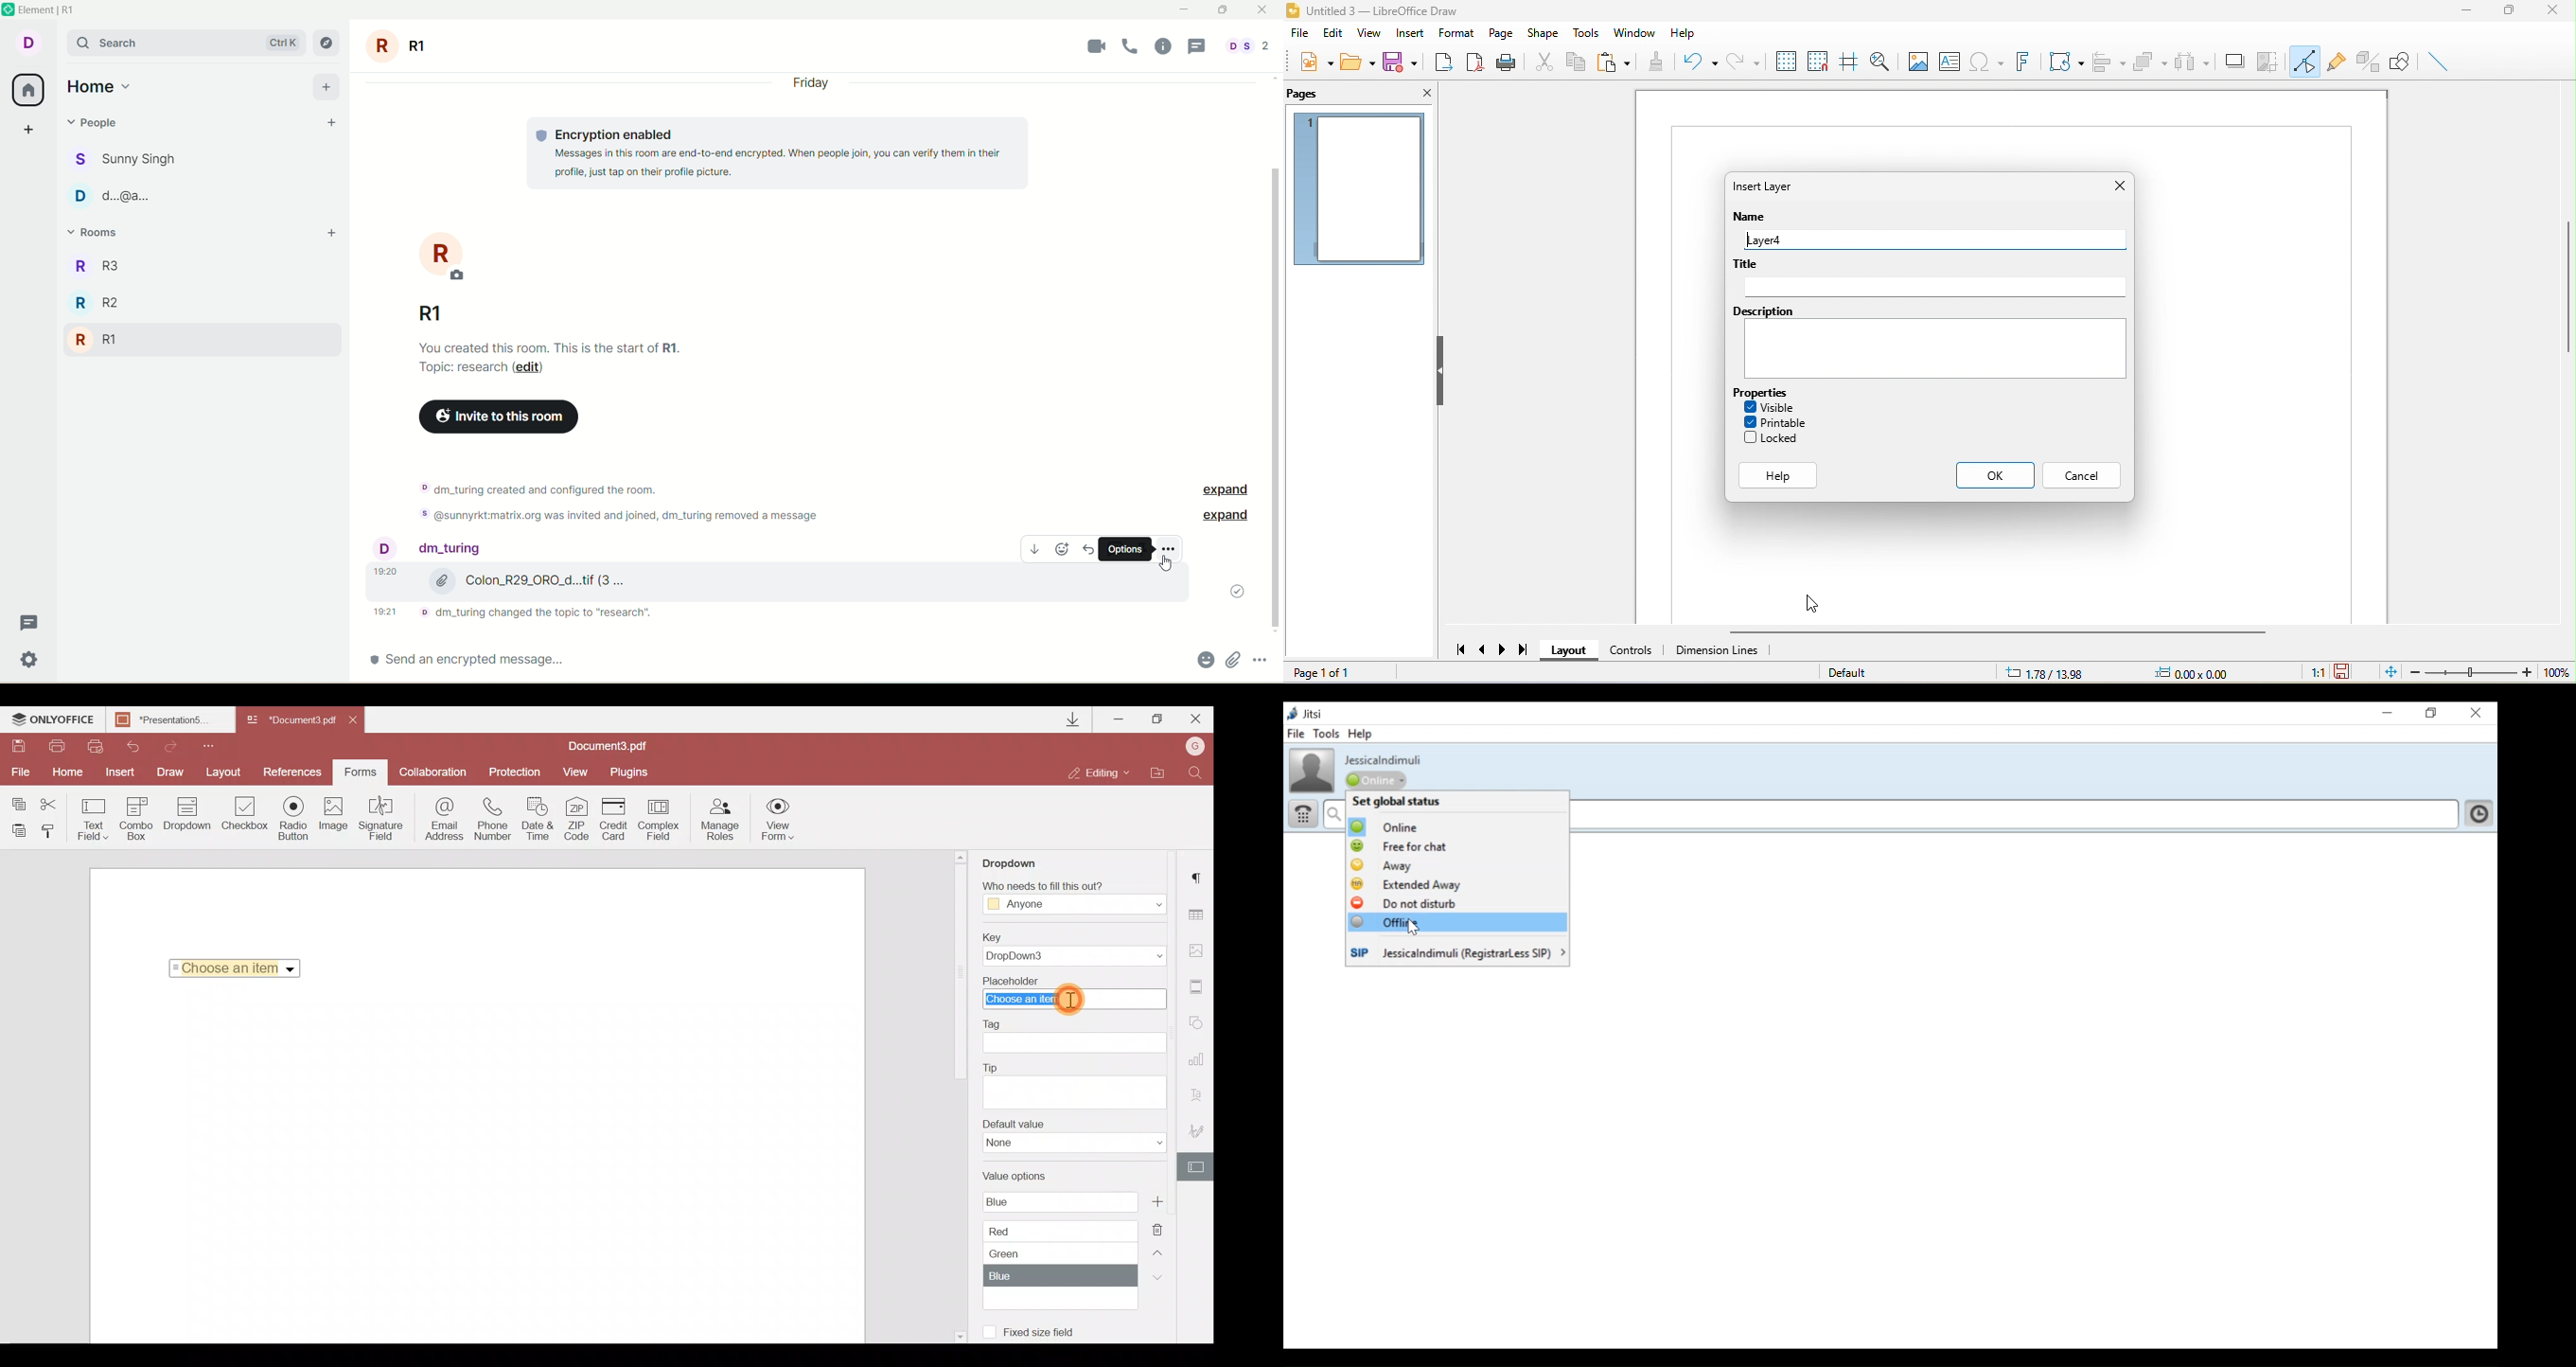  I want to click on Click here to show history and show your contact list, so click(2480, 813).